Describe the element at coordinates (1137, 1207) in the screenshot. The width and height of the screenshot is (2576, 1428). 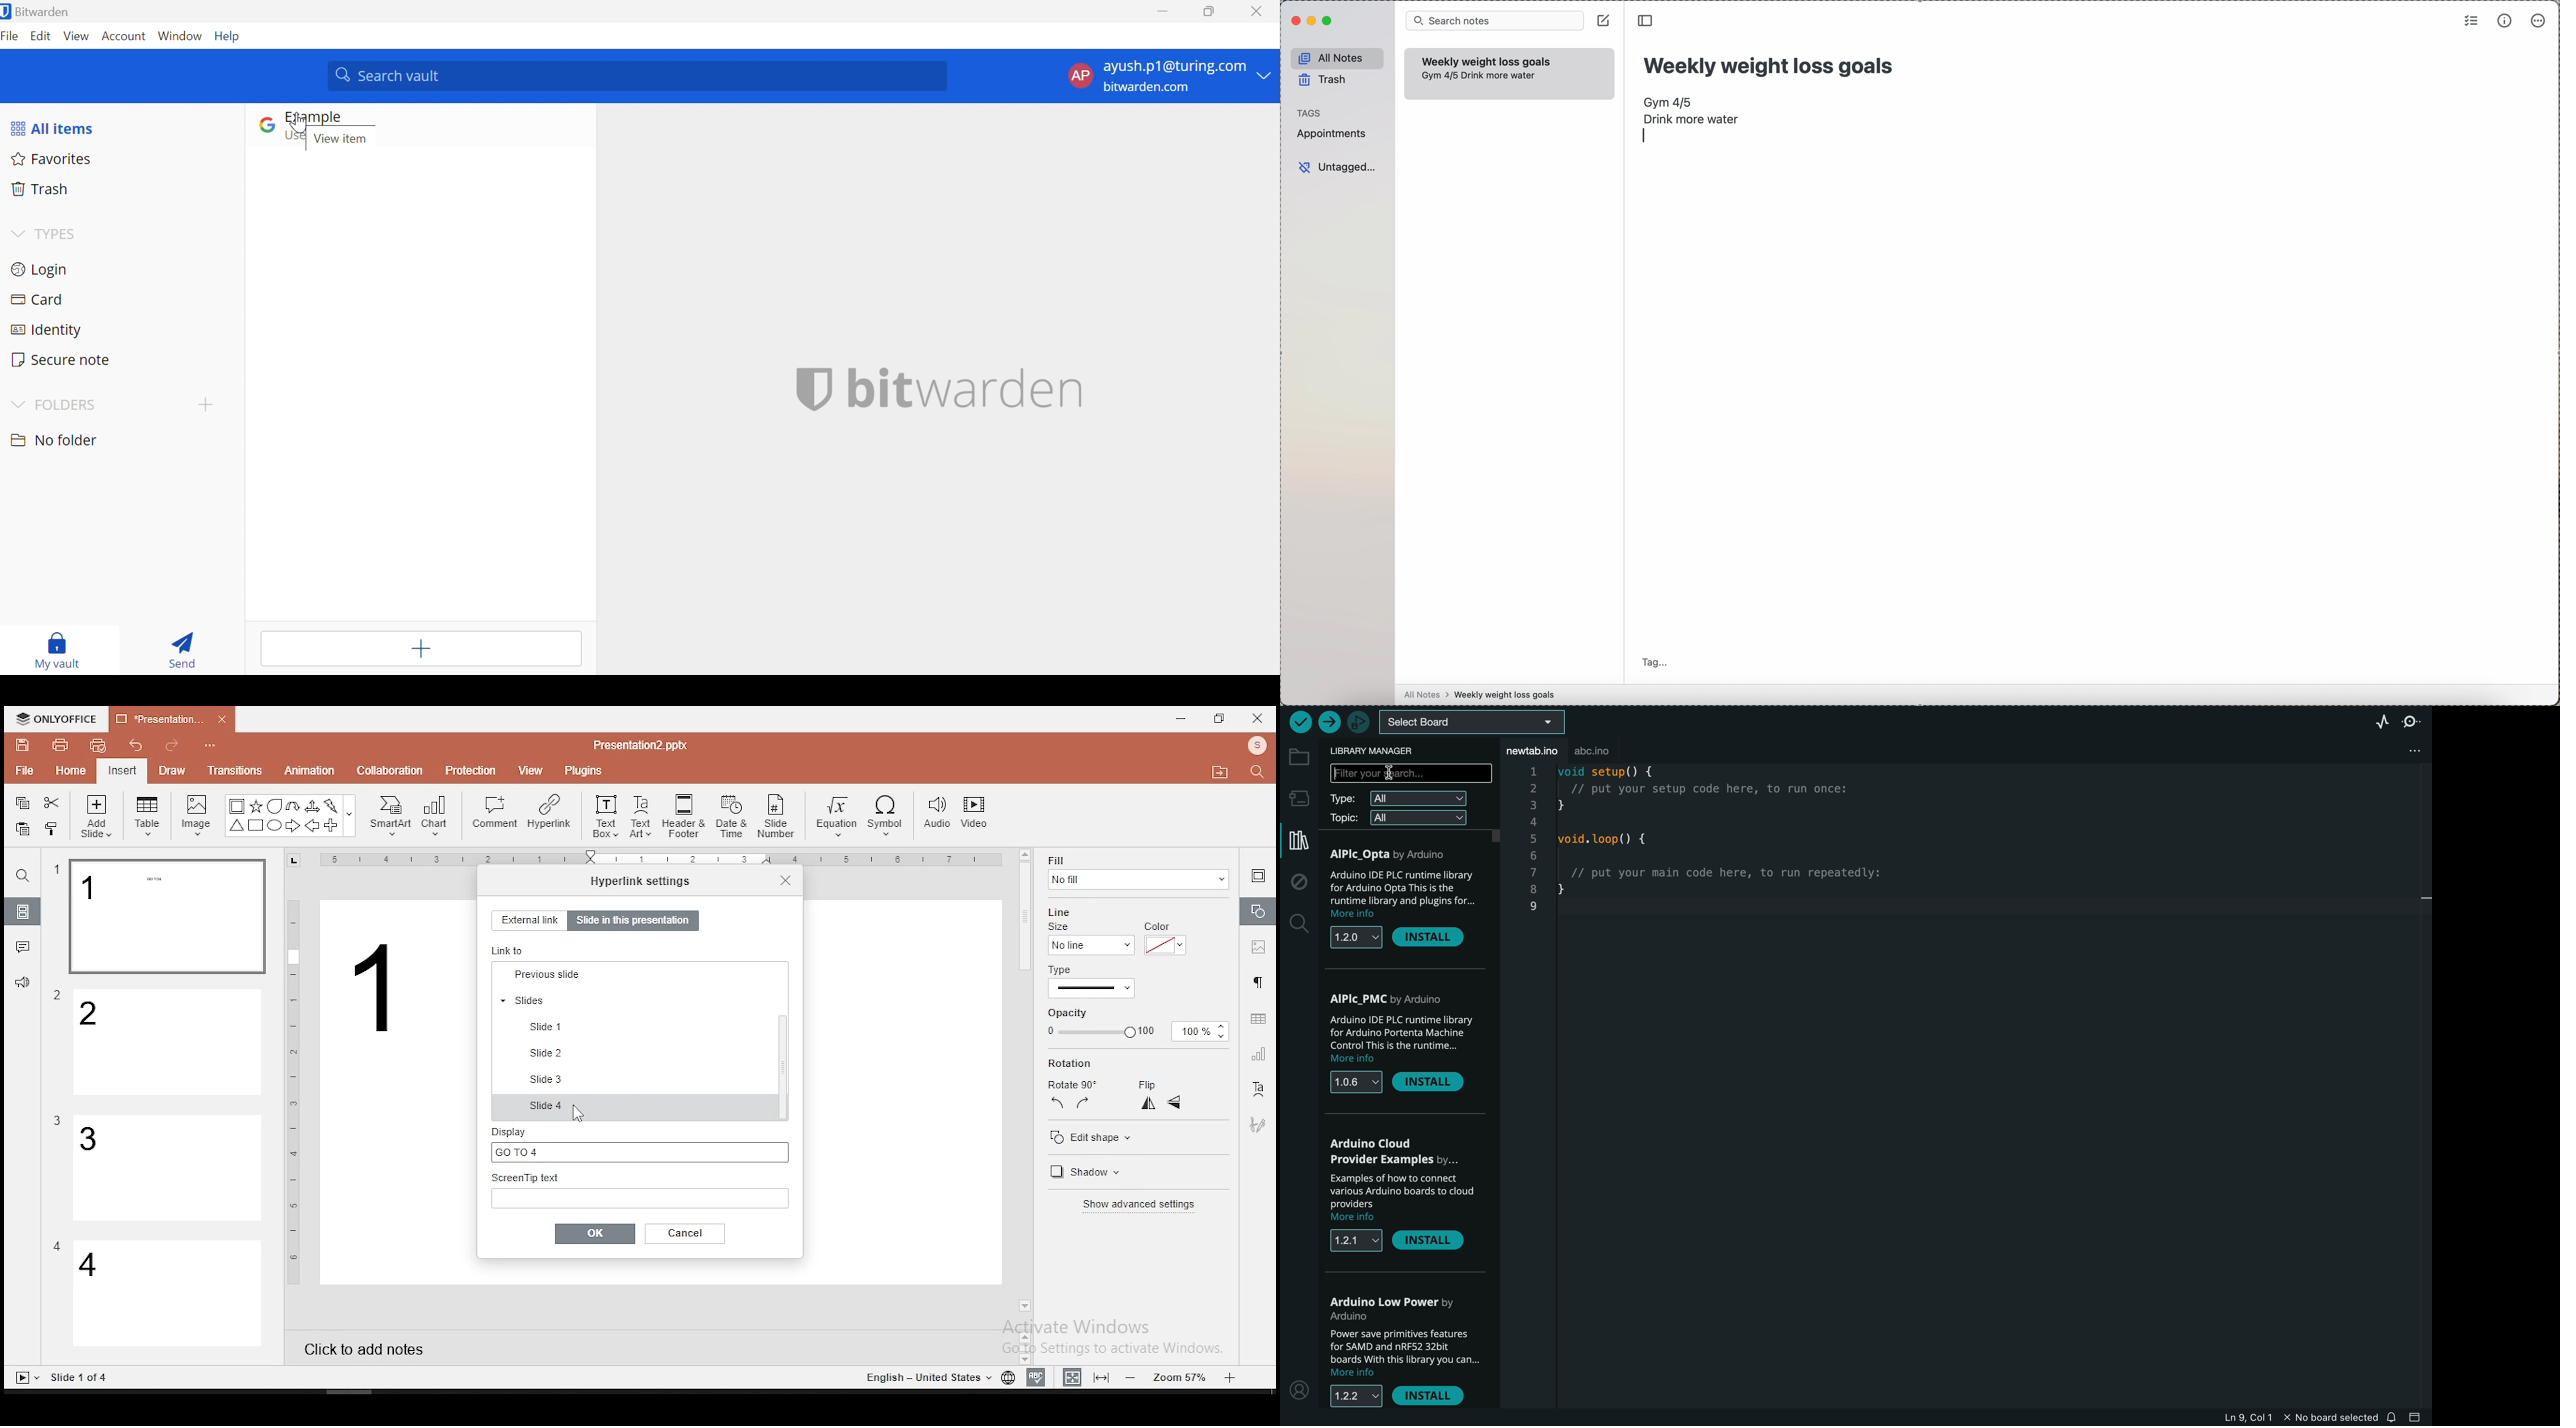
I see `show advanced settings` at that location.